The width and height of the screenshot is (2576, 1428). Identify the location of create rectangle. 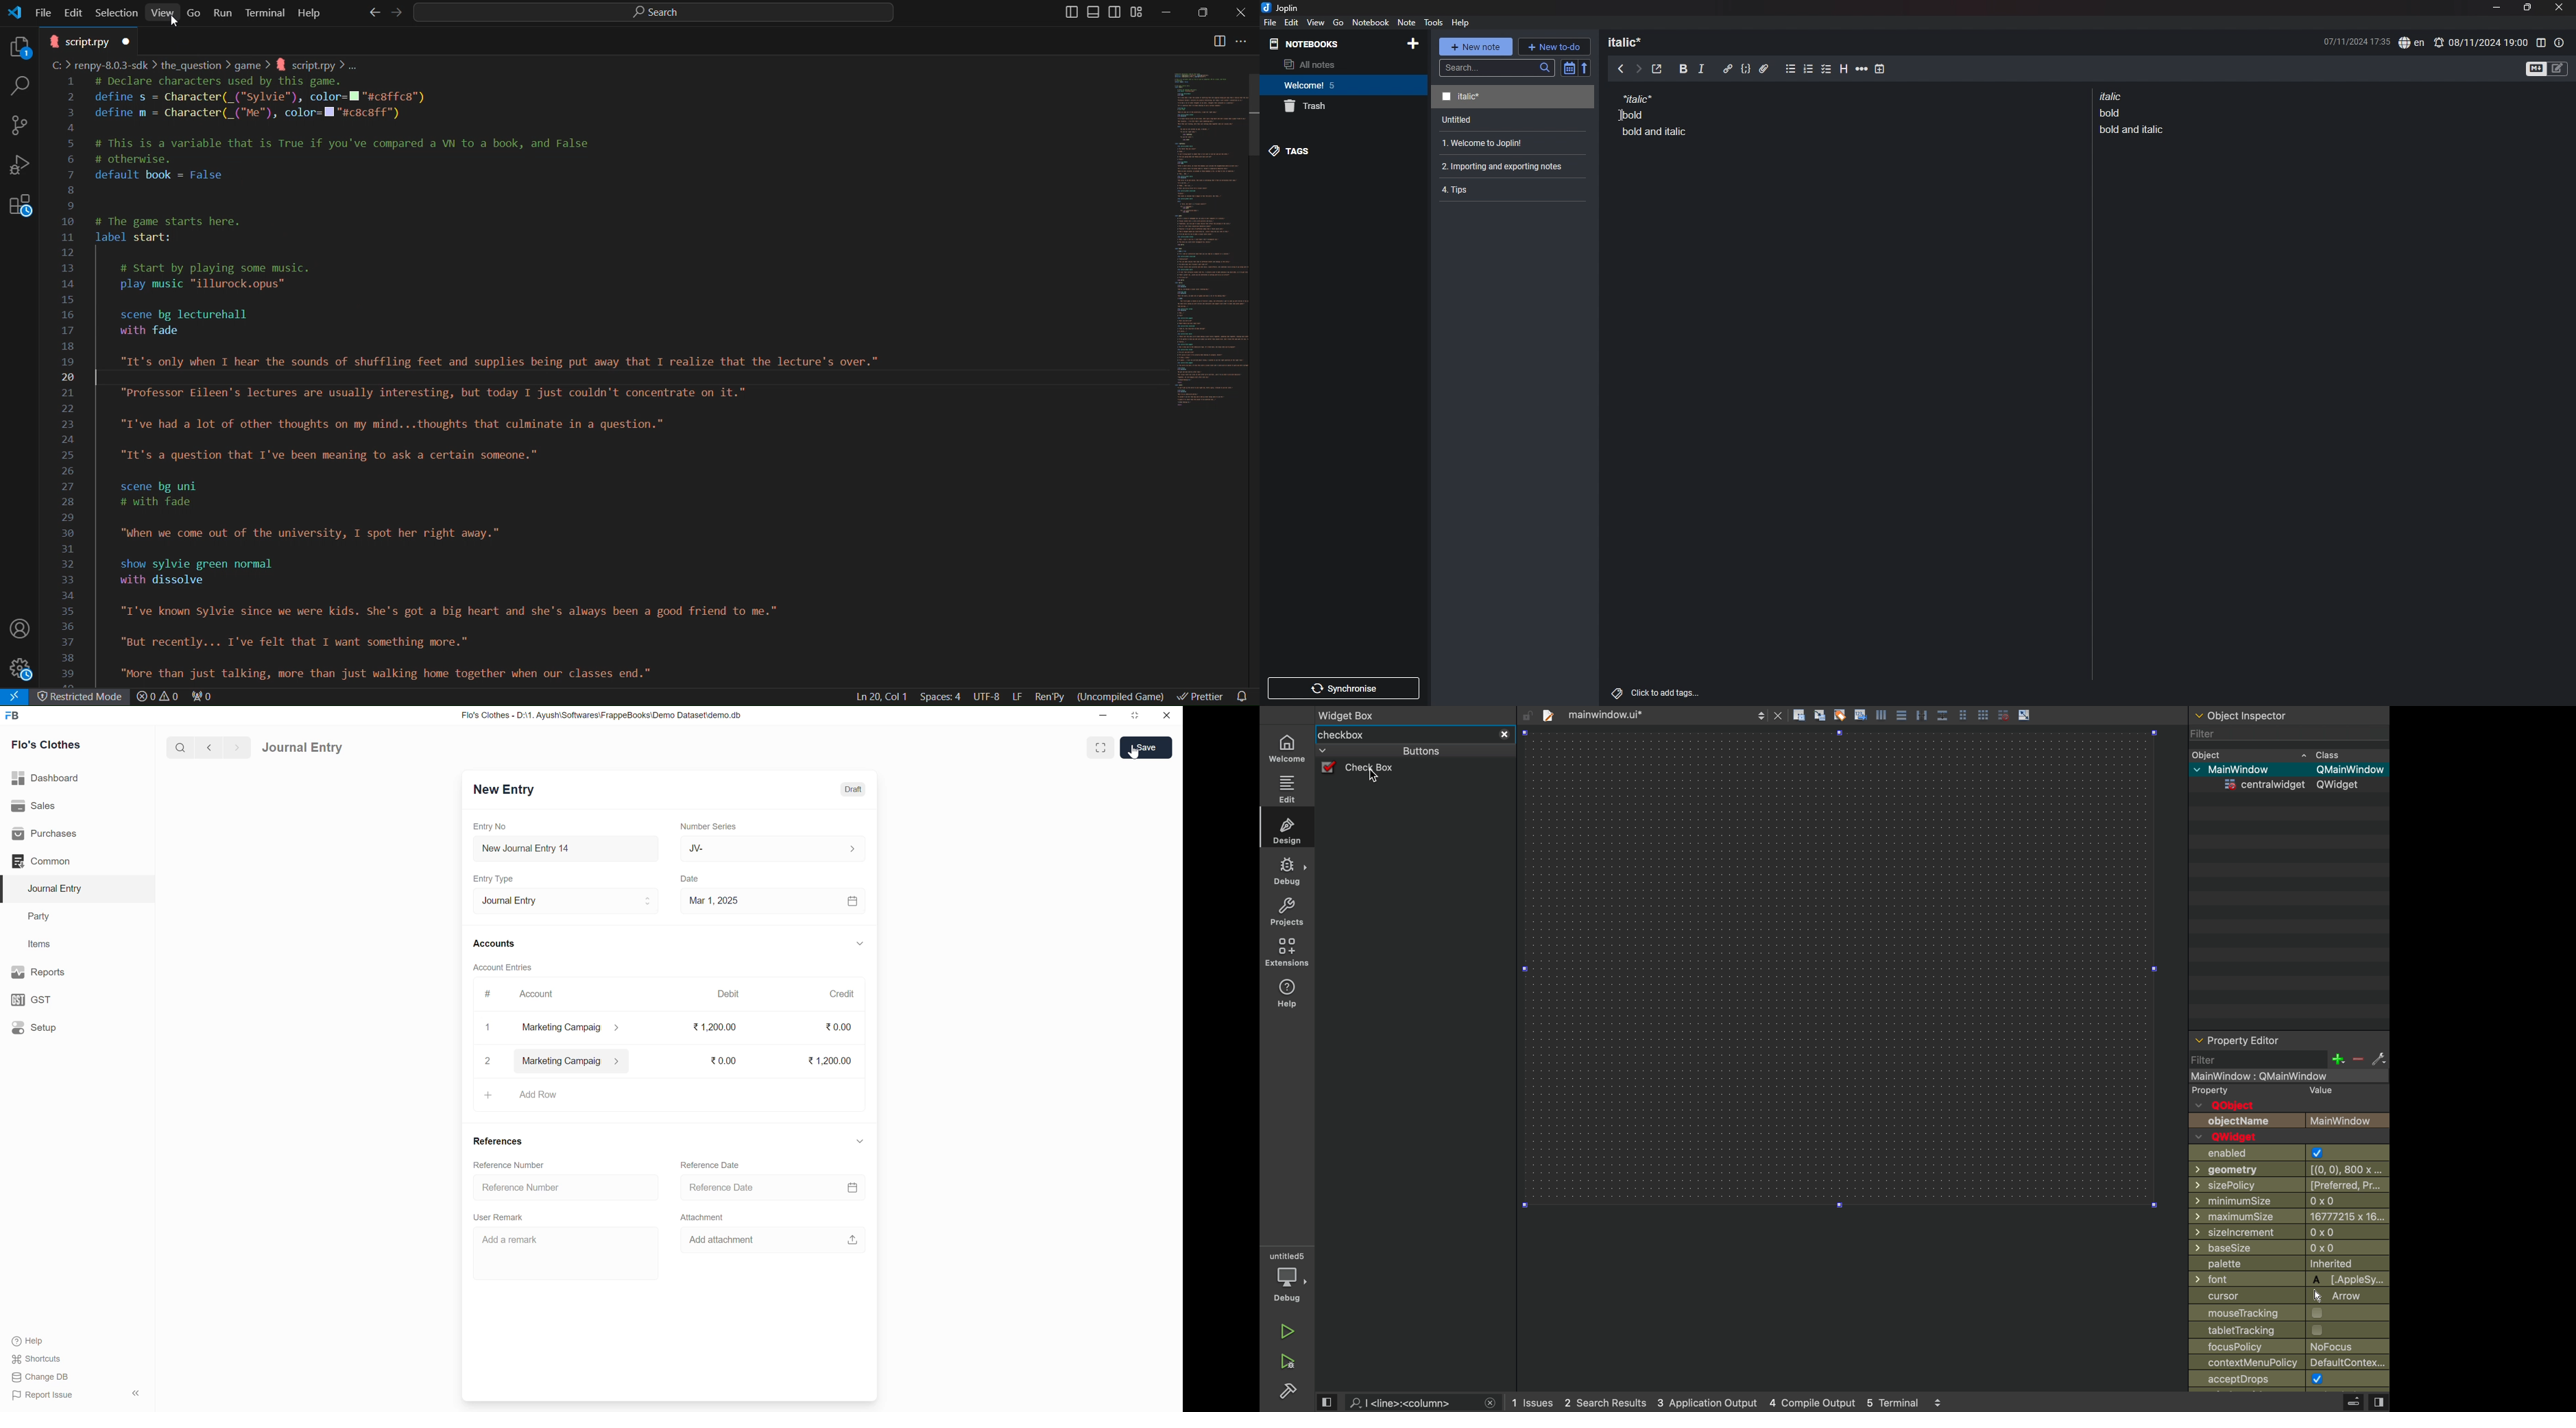
(1799, 715).